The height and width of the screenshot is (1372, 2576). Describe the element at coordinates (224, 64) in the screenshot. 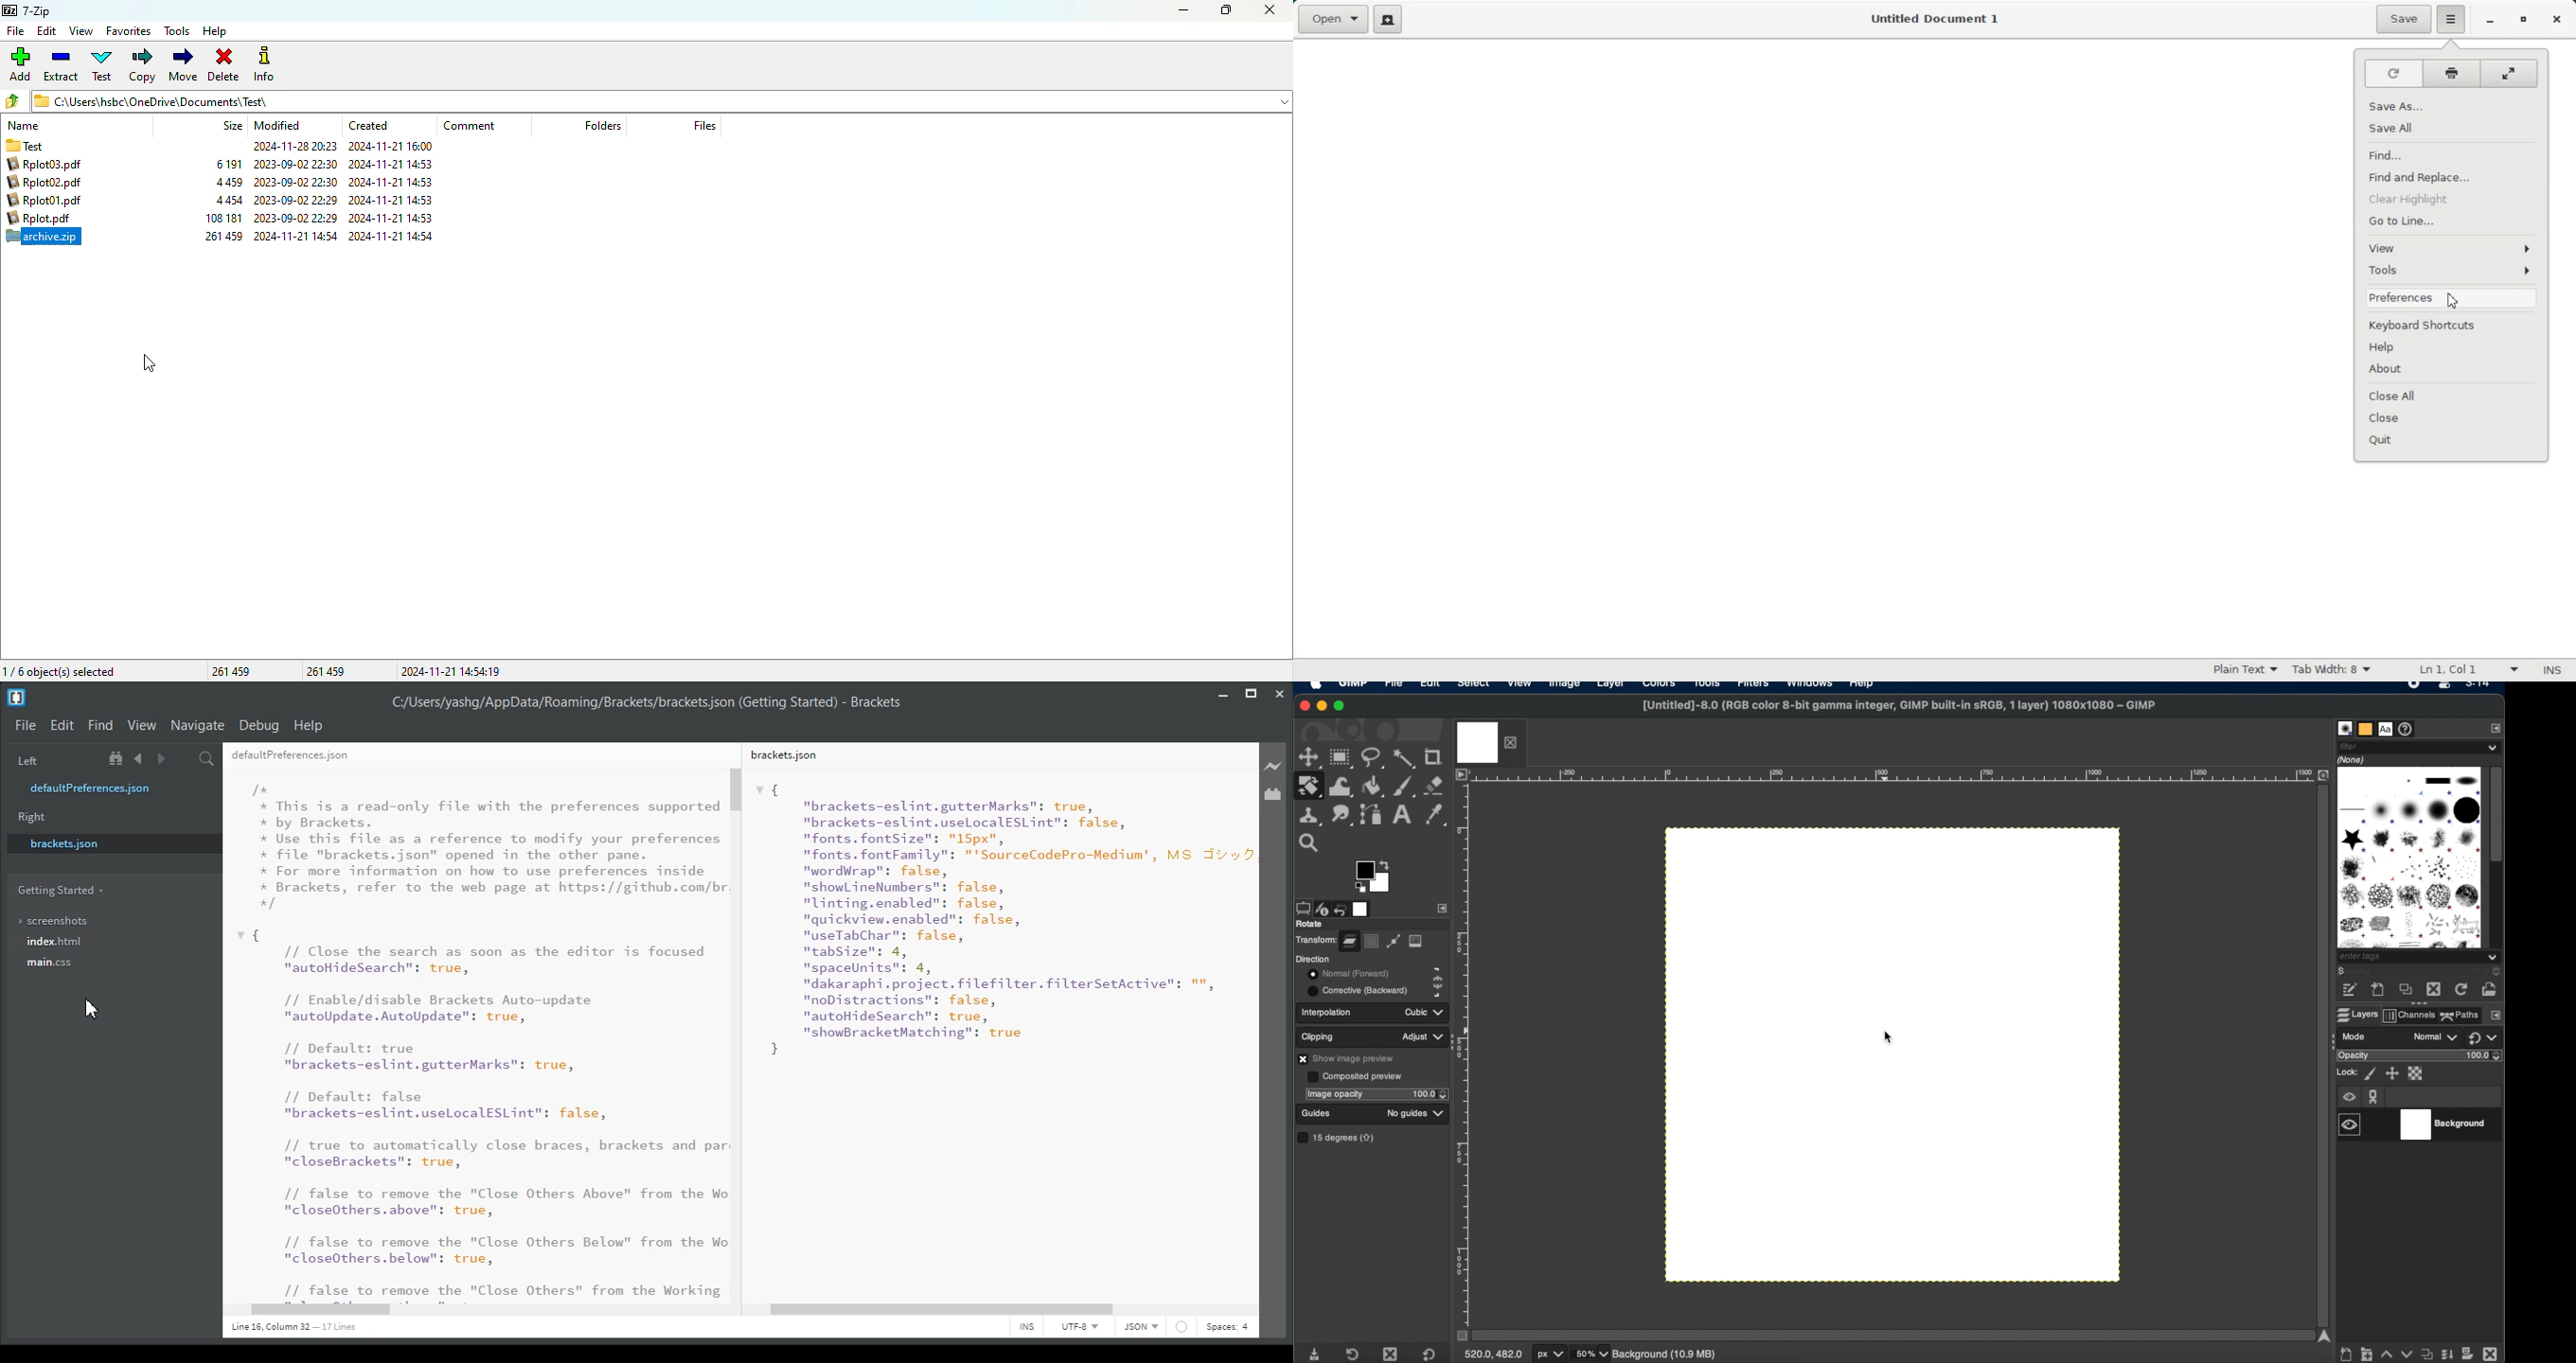

I see `delete` at that location.